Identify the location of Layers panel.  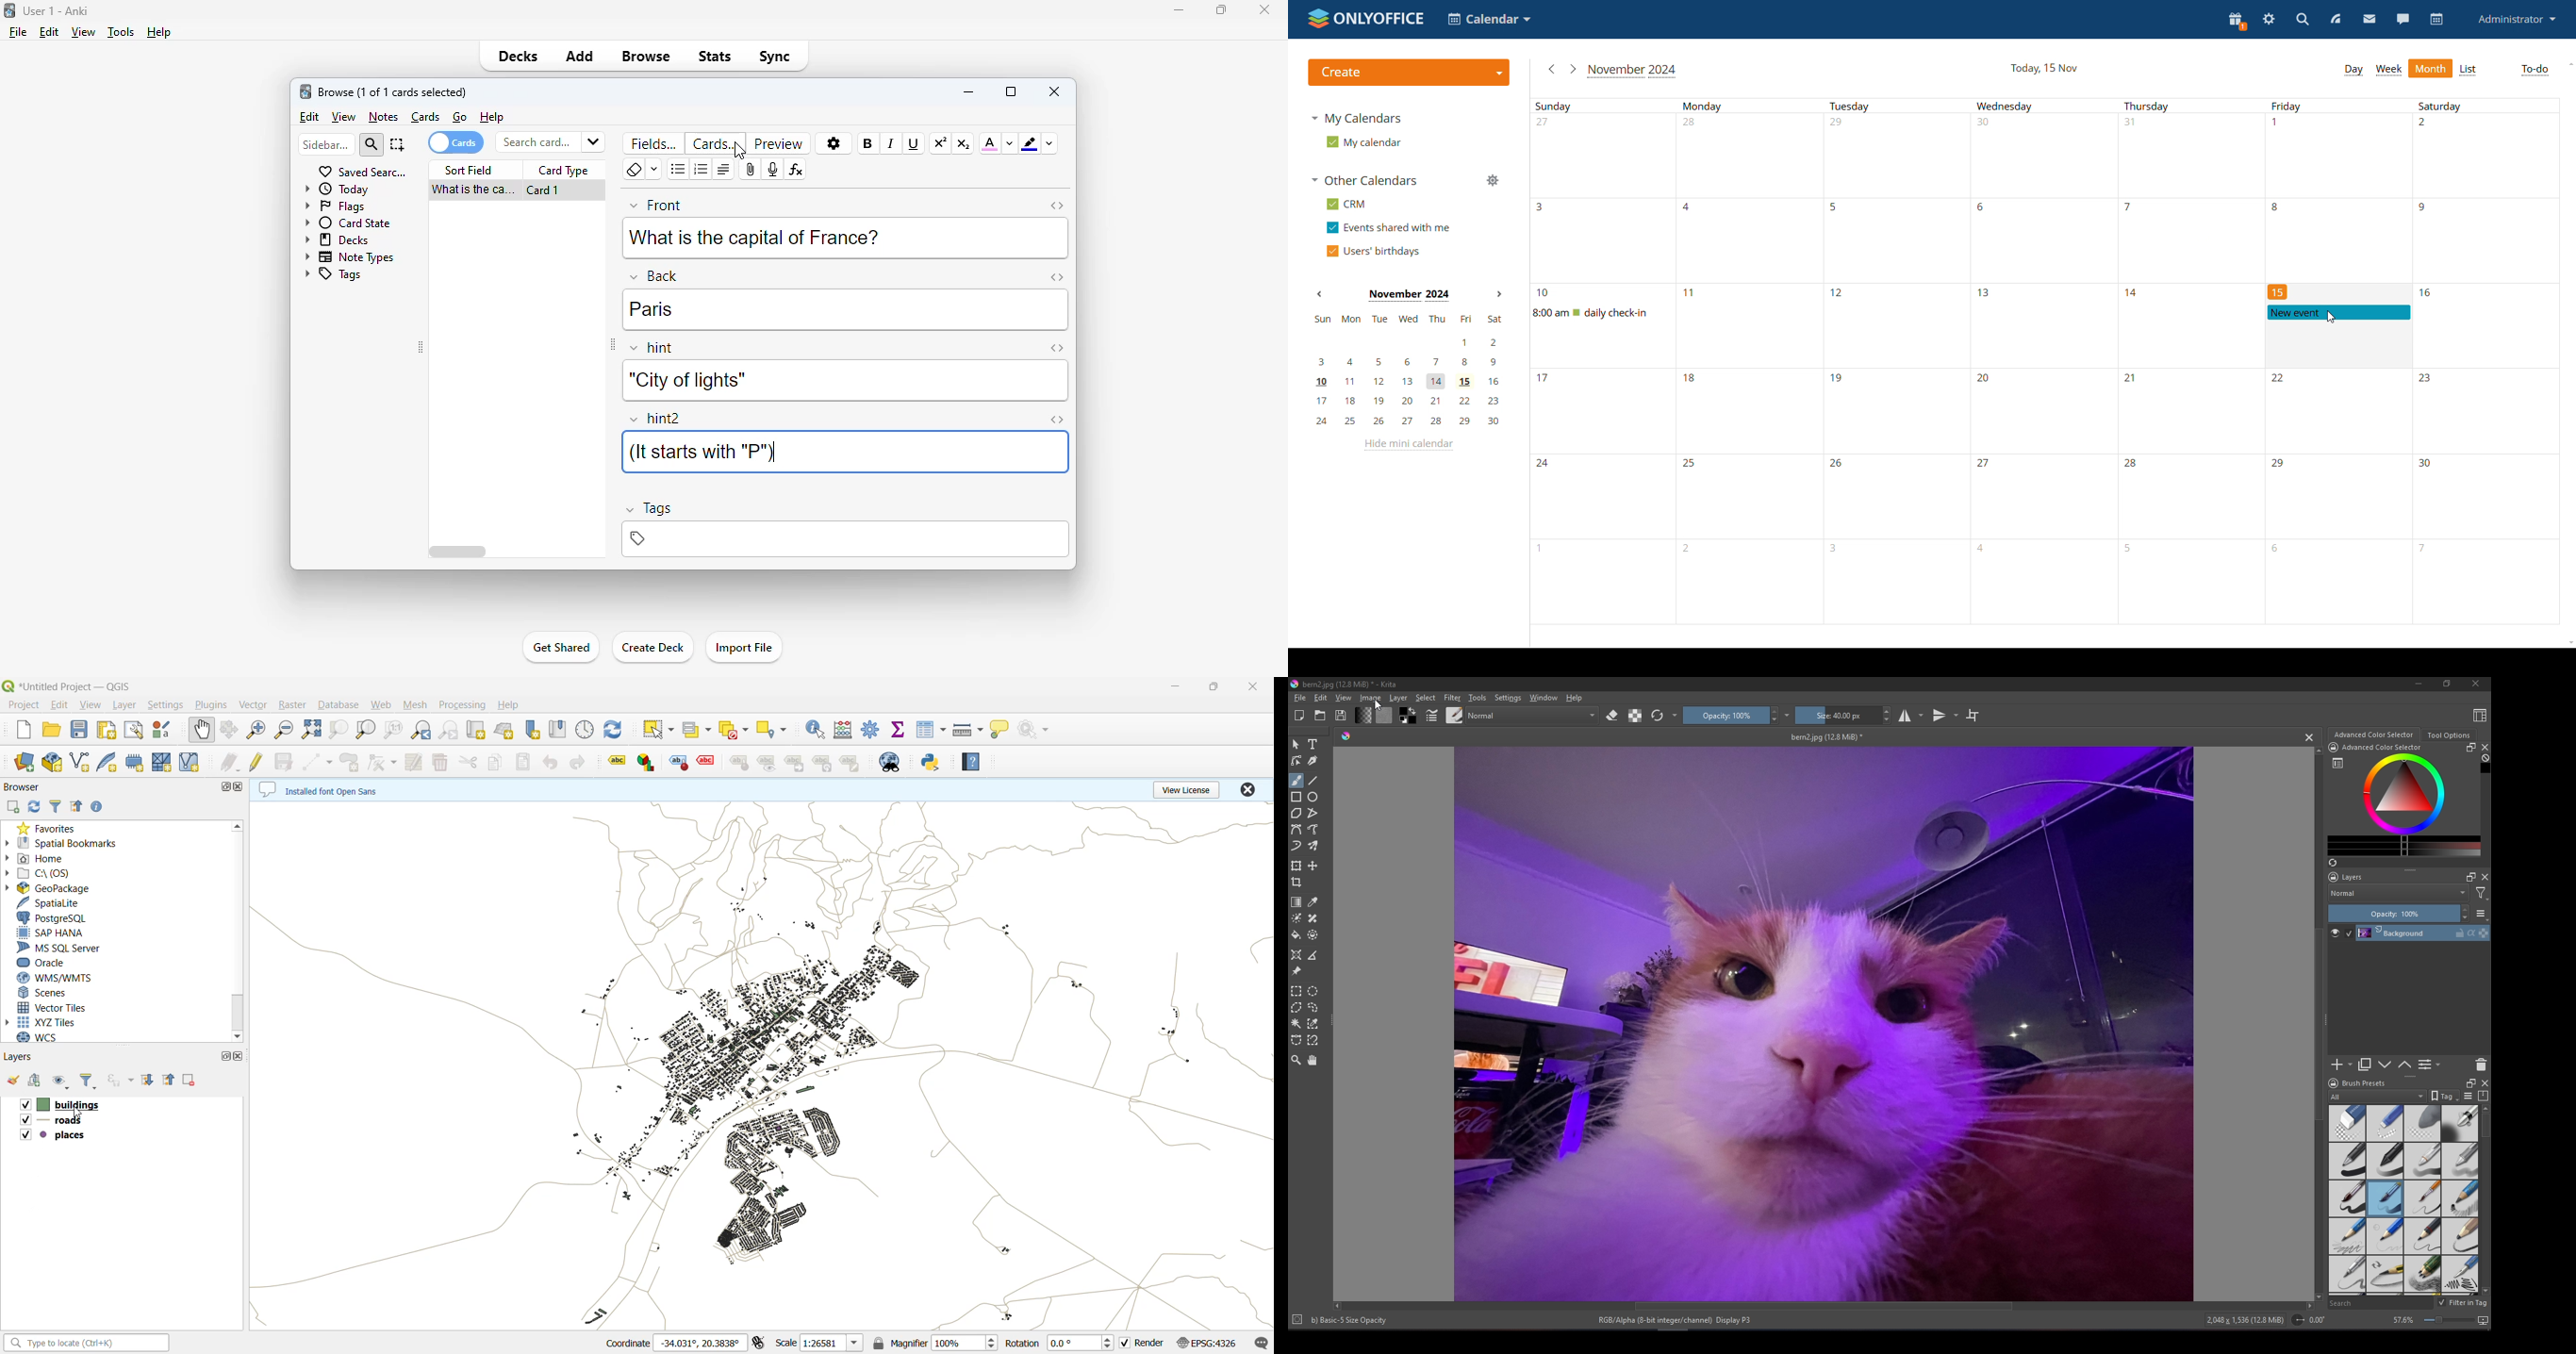
(2413, 997).